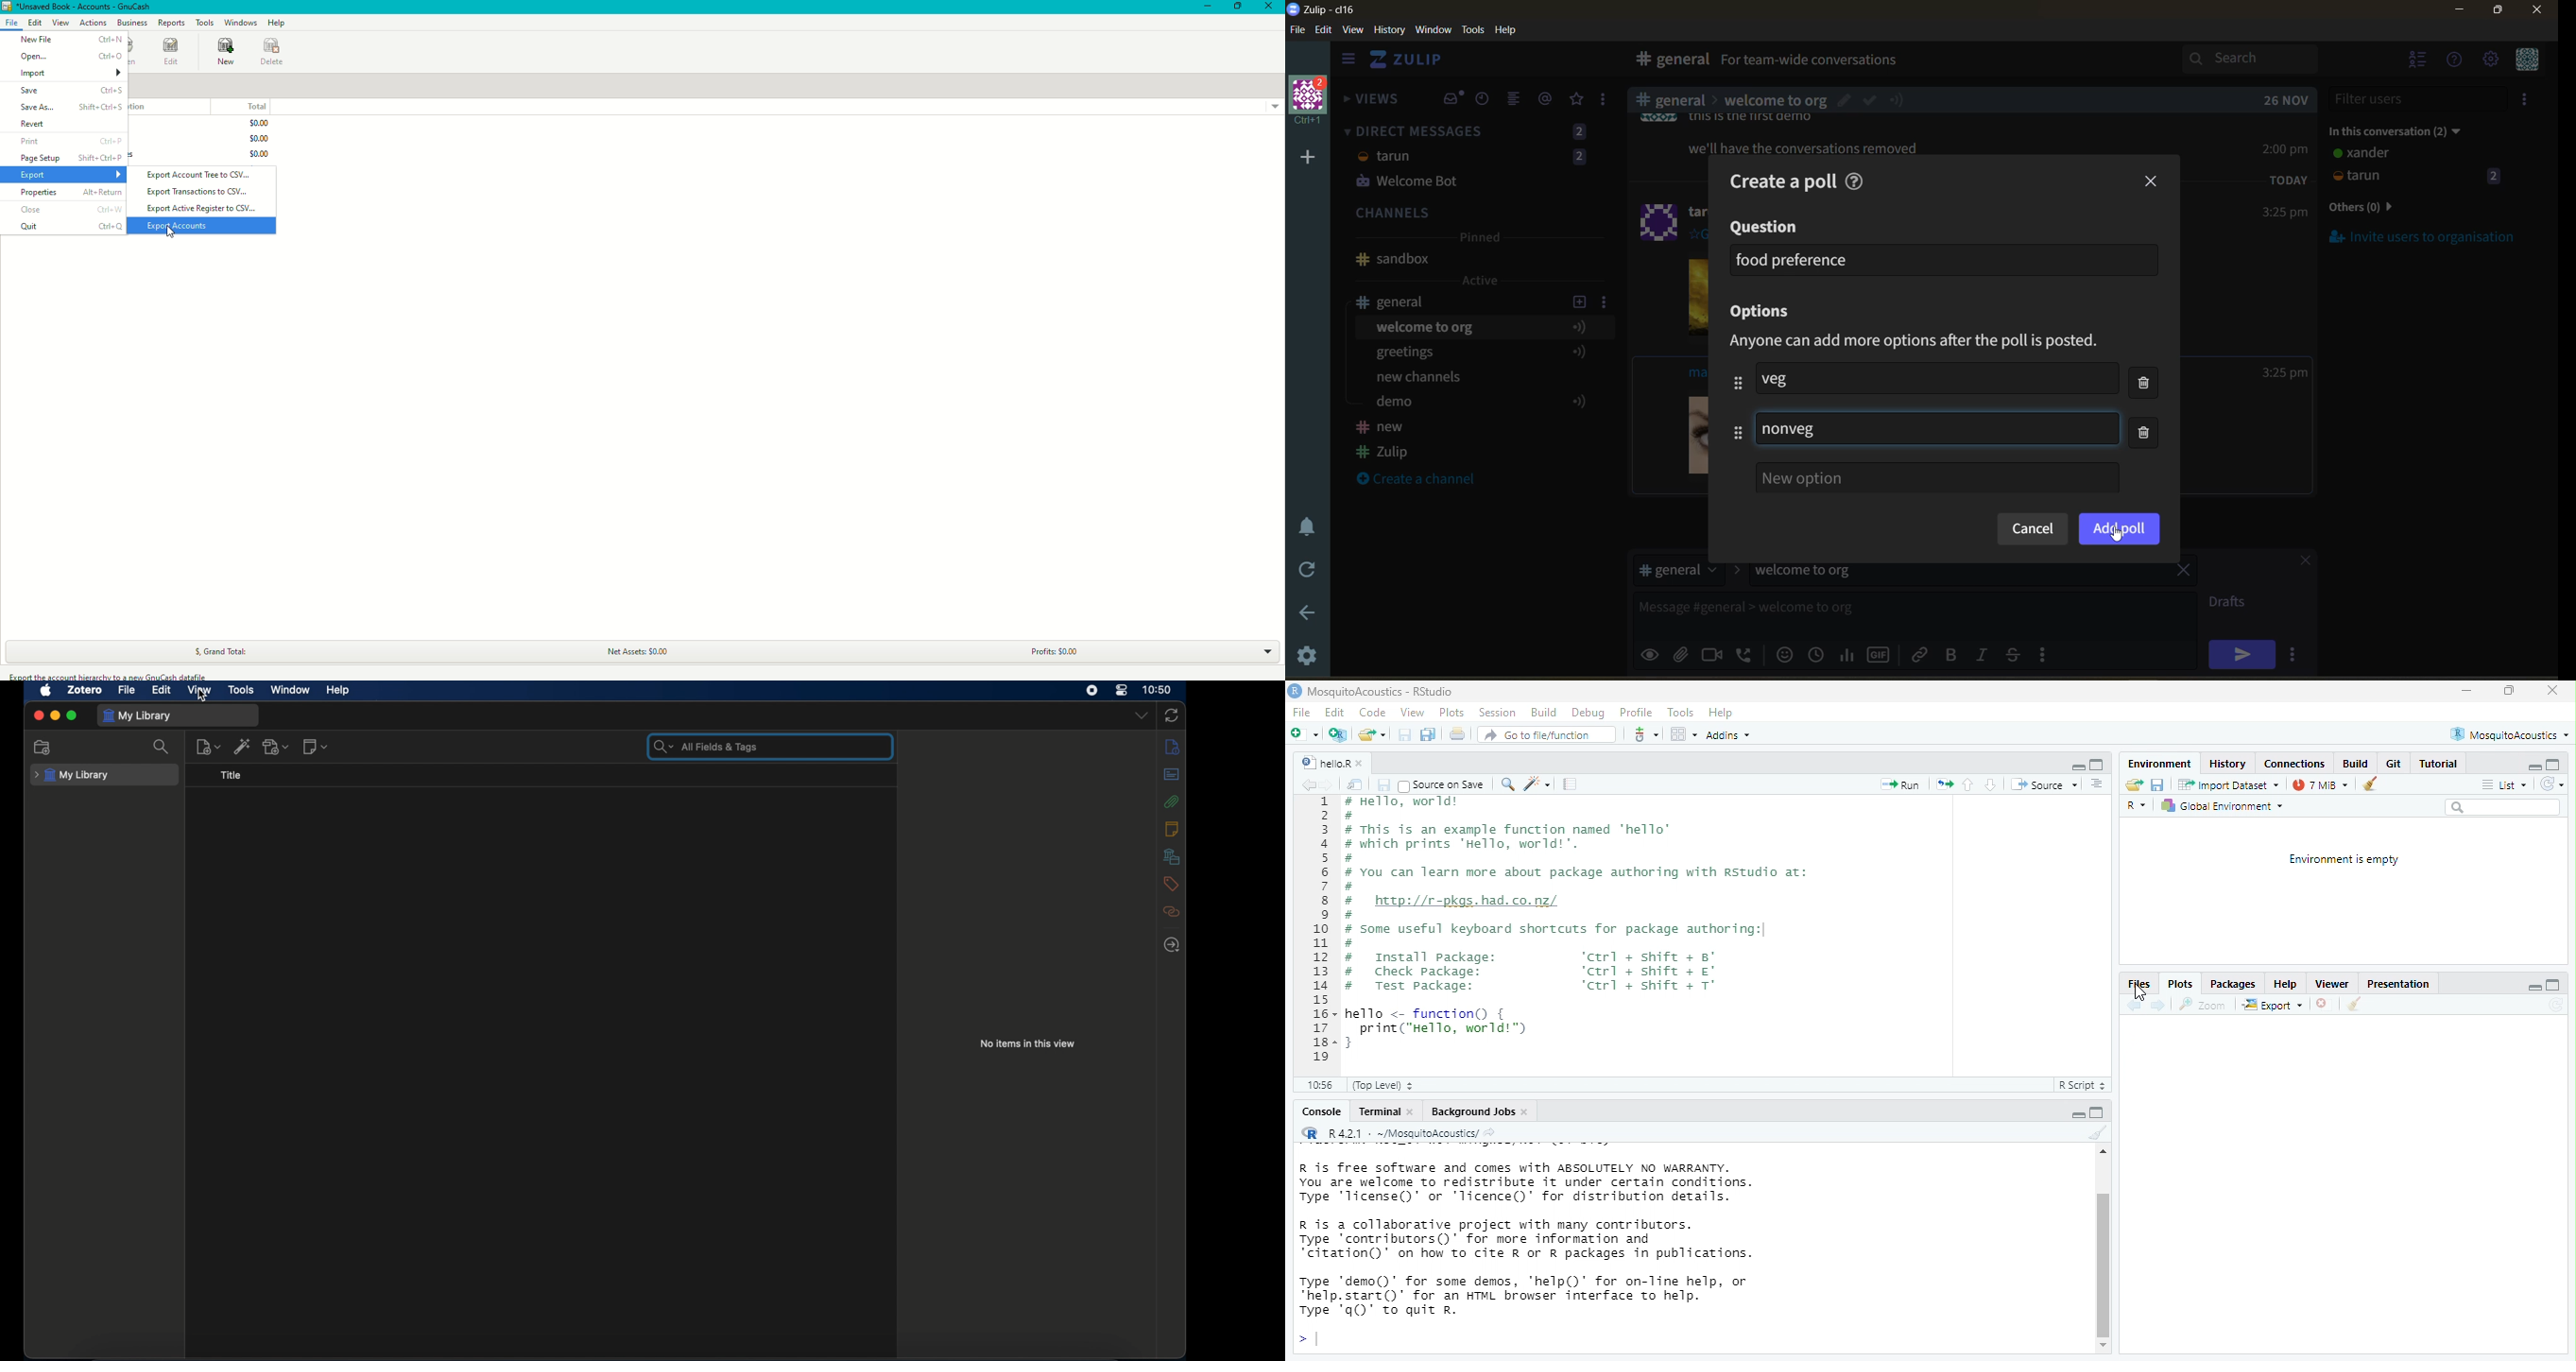  I want to click on  History, so click(2231, 764).